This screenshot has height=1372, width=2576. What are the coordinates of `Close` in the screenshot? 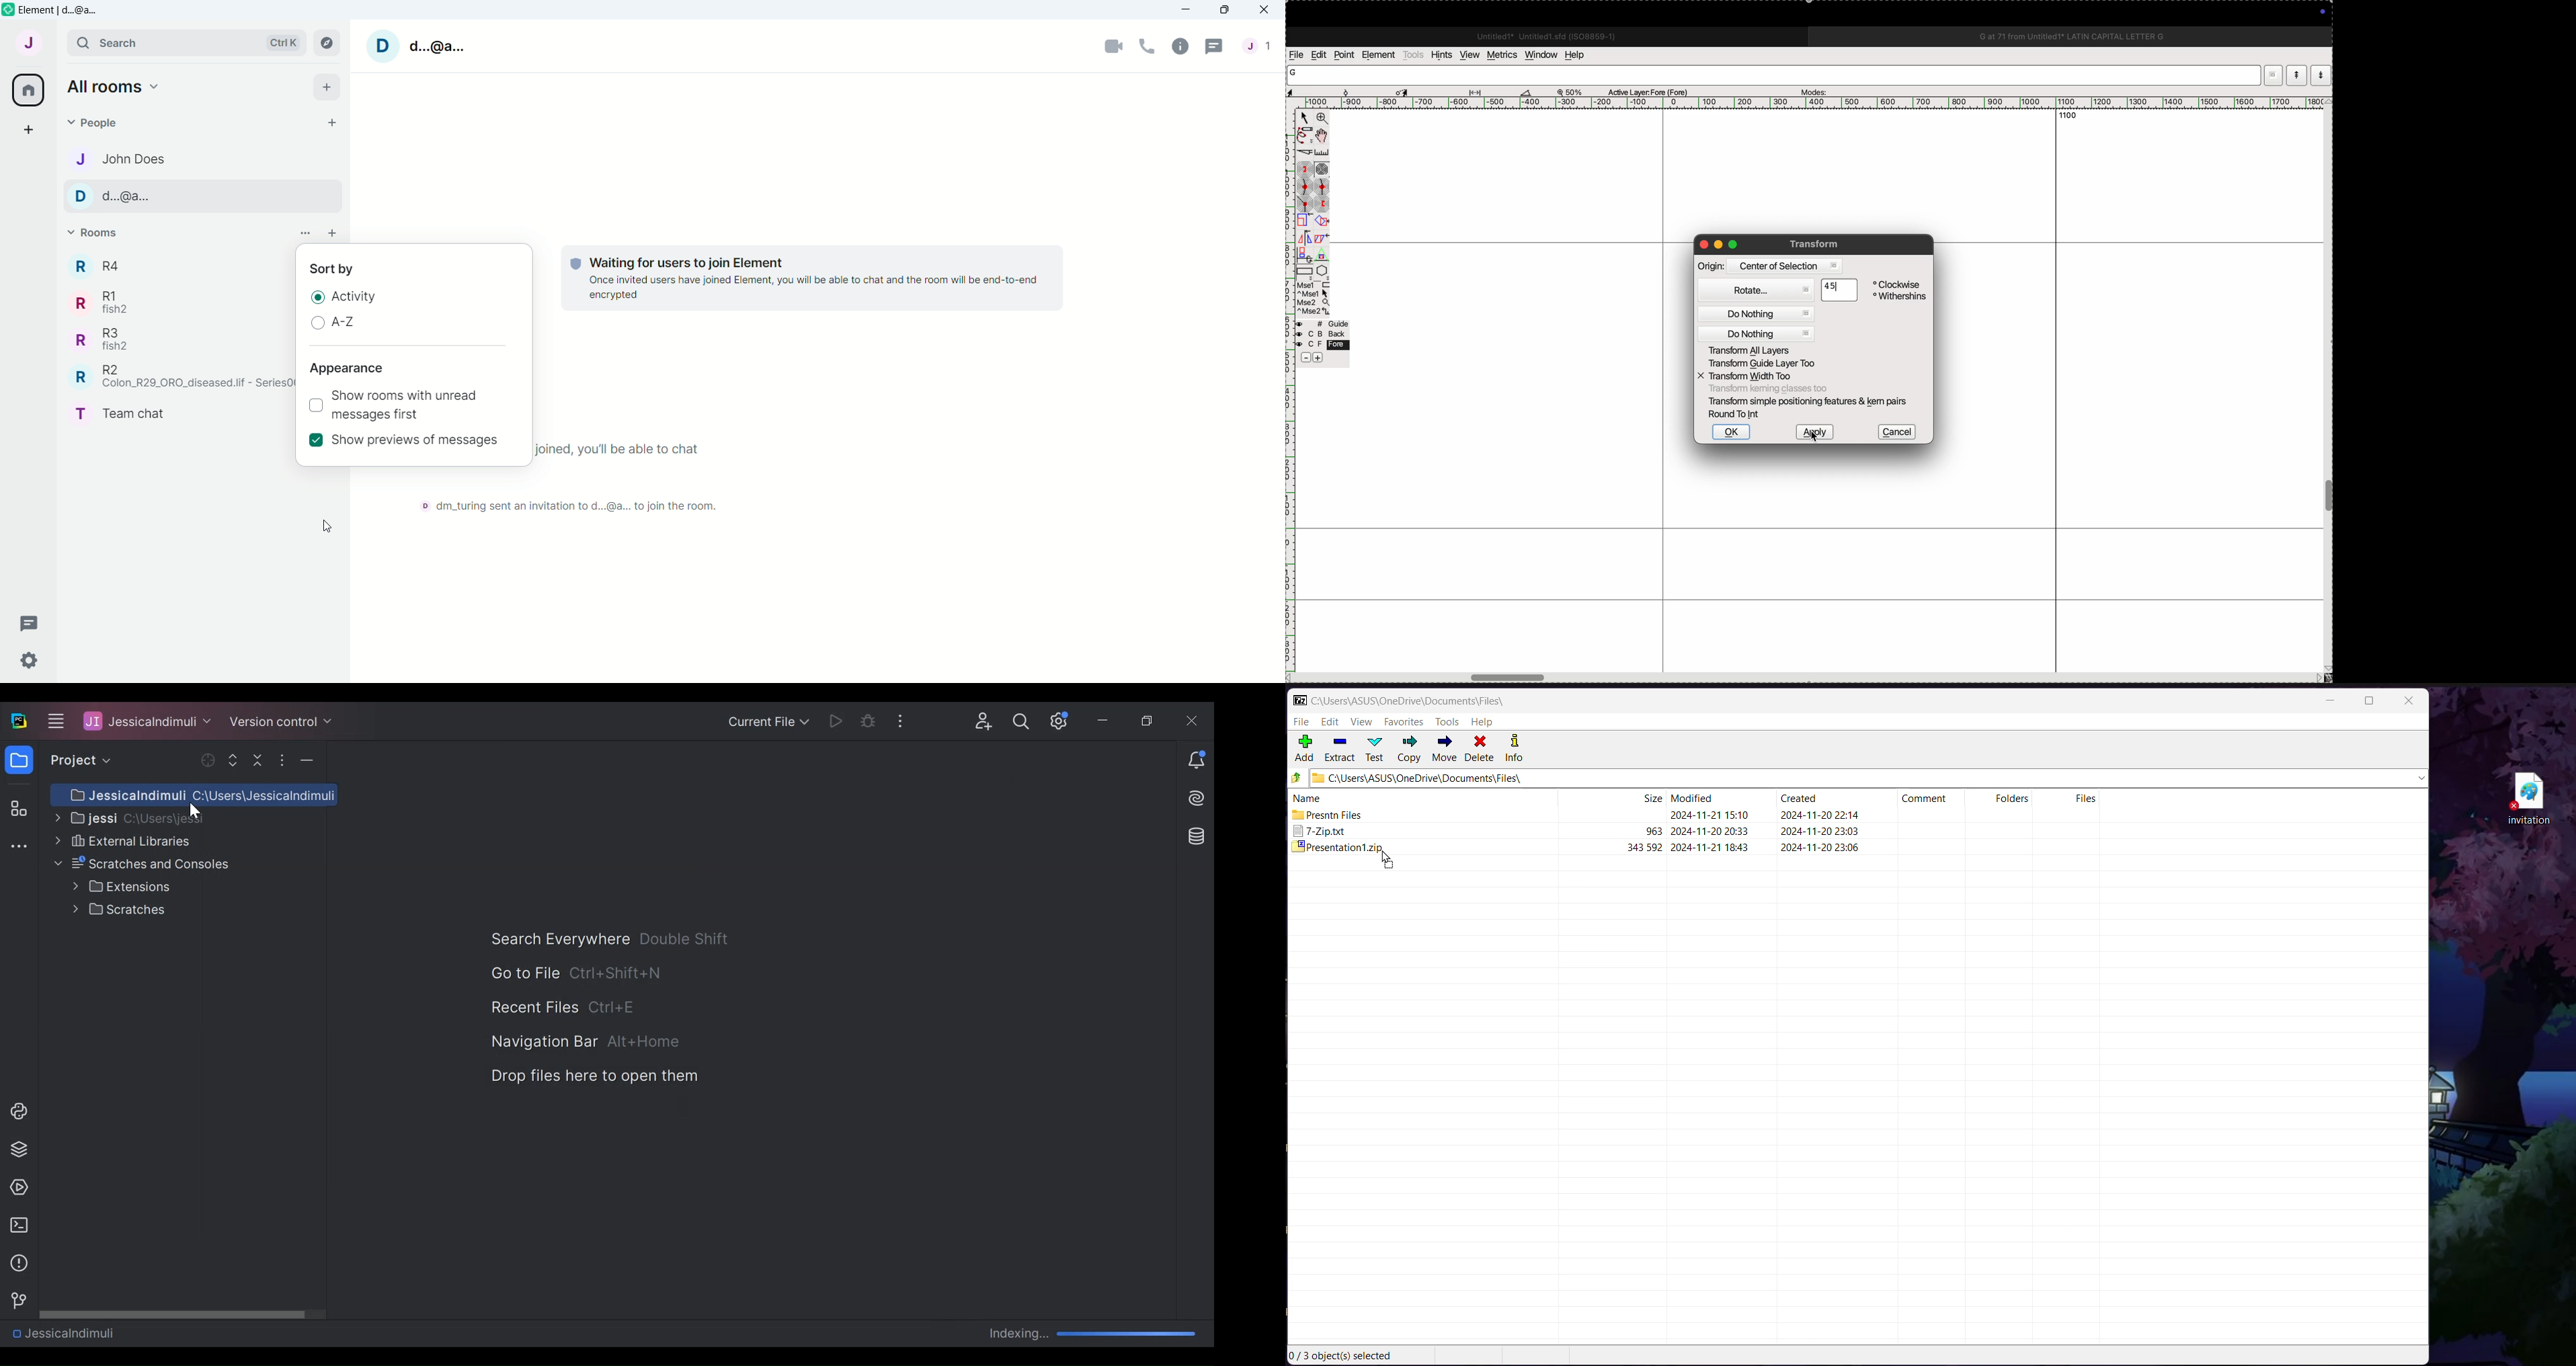 It's located at (2408, 702).